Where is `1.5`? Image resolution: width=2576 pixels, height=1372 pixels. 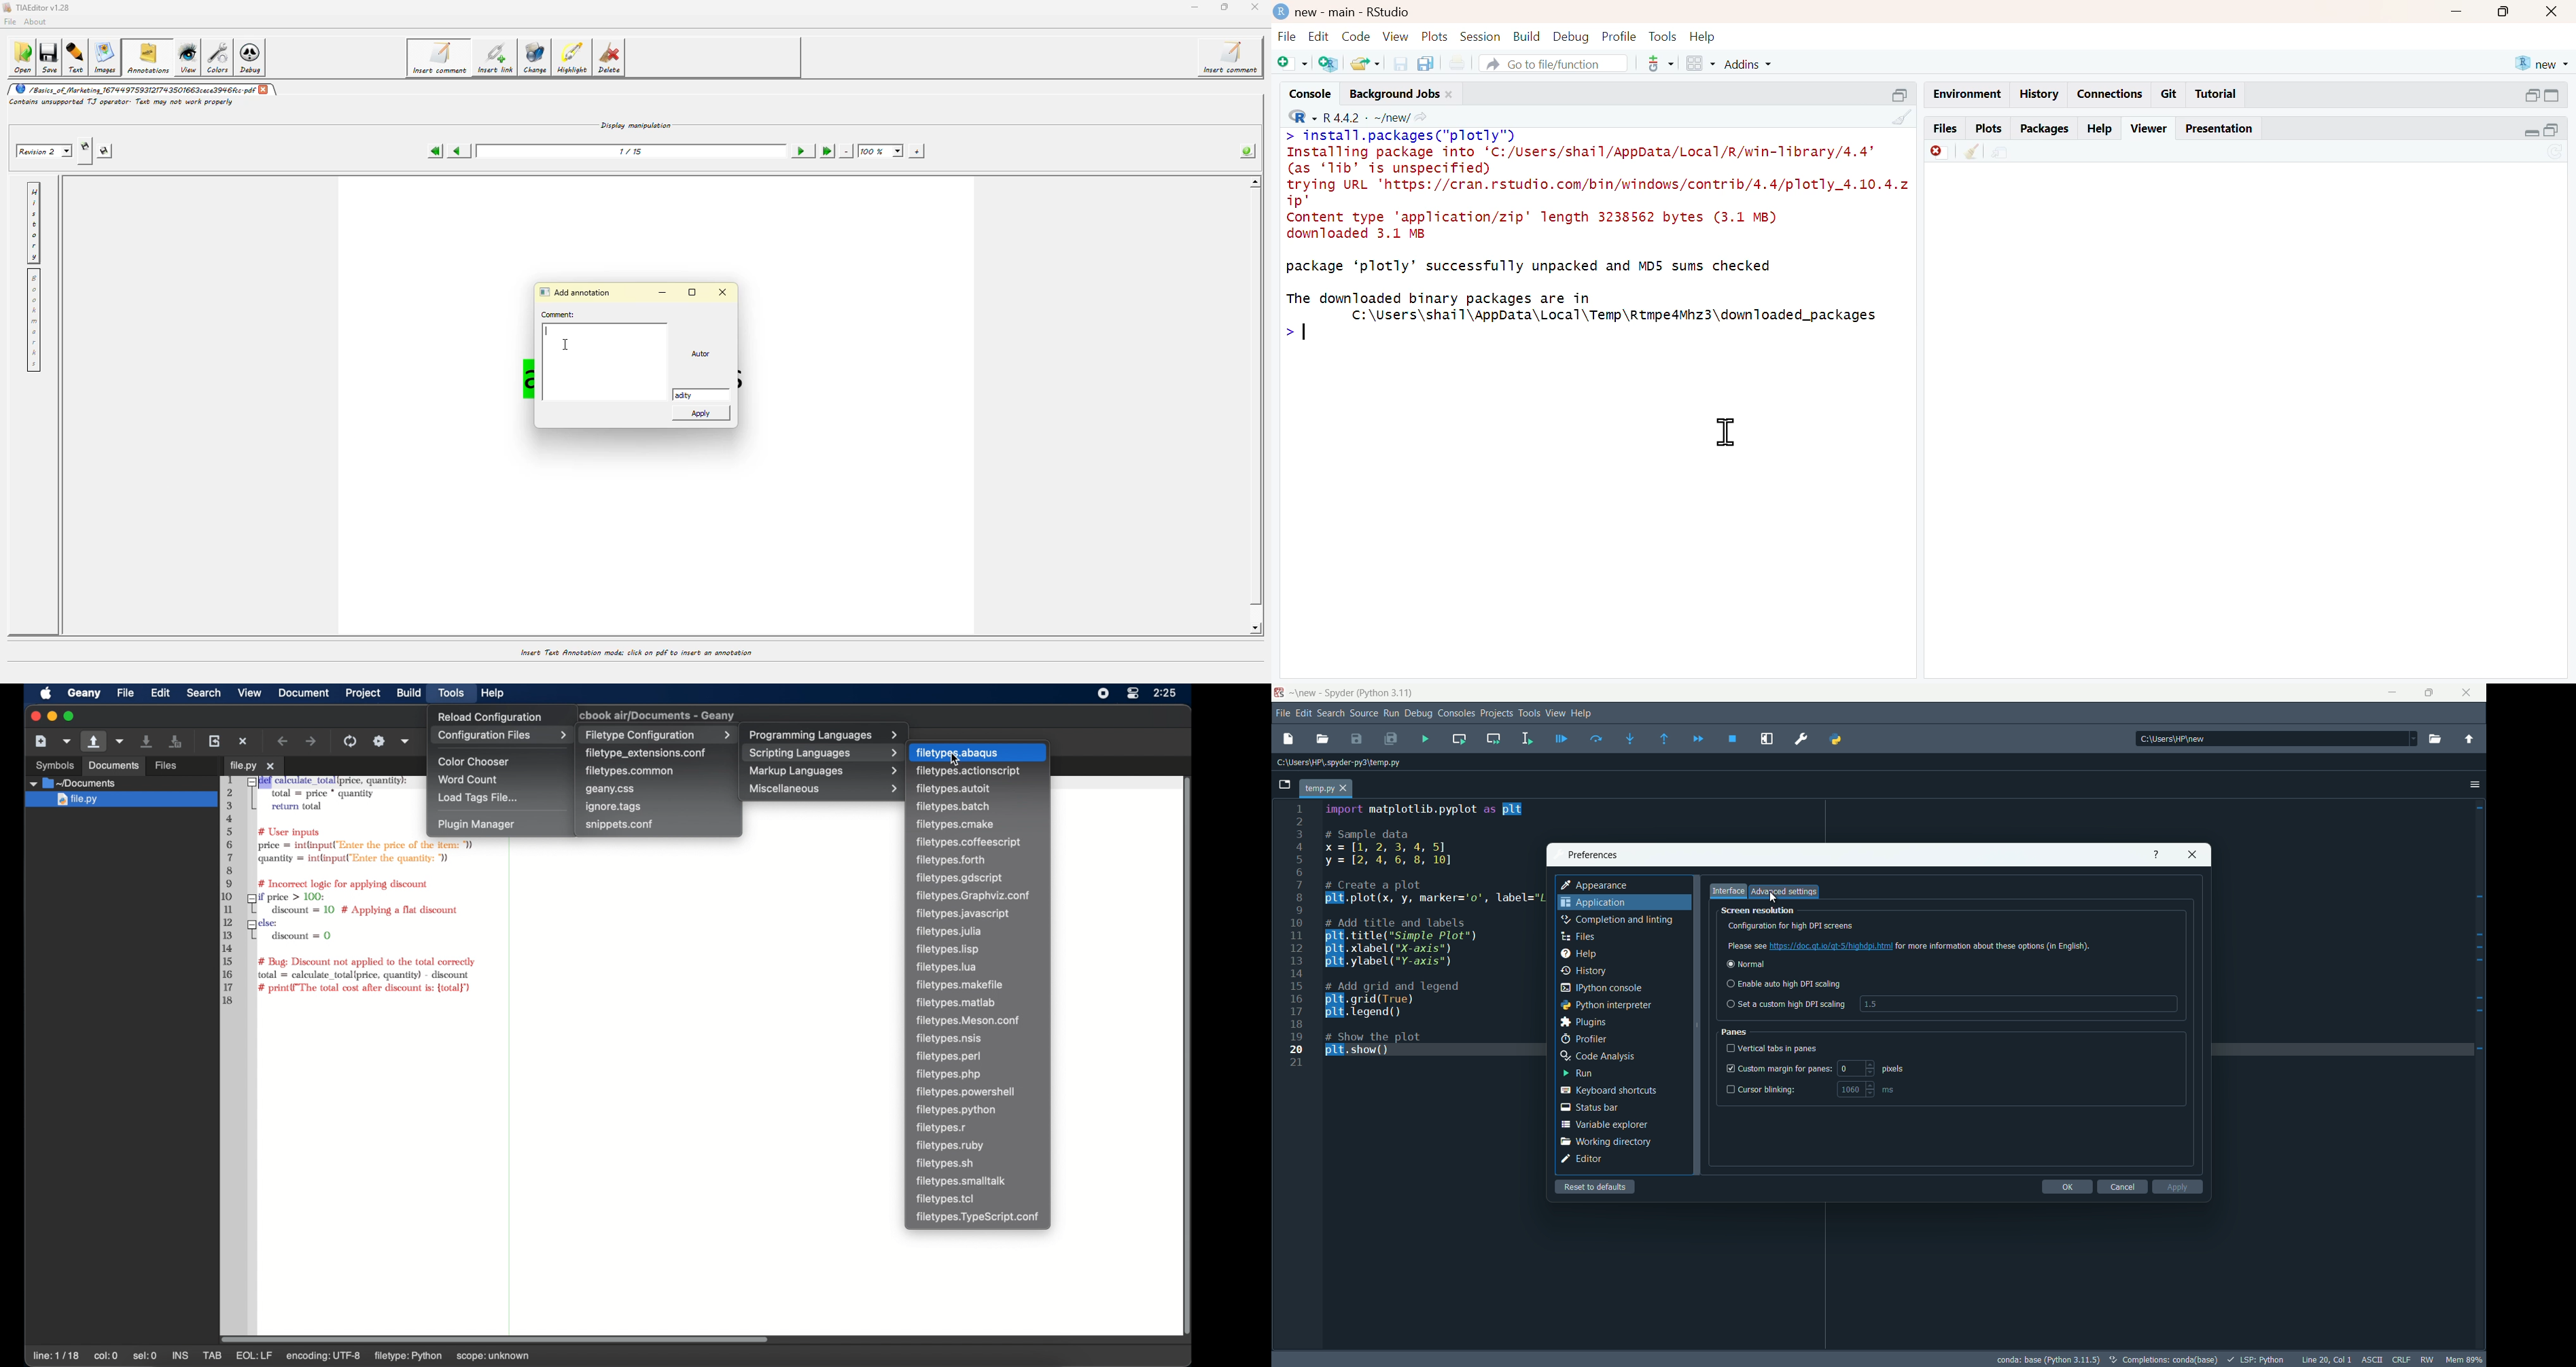
1.5 is located at coordinates (1870, 1005).